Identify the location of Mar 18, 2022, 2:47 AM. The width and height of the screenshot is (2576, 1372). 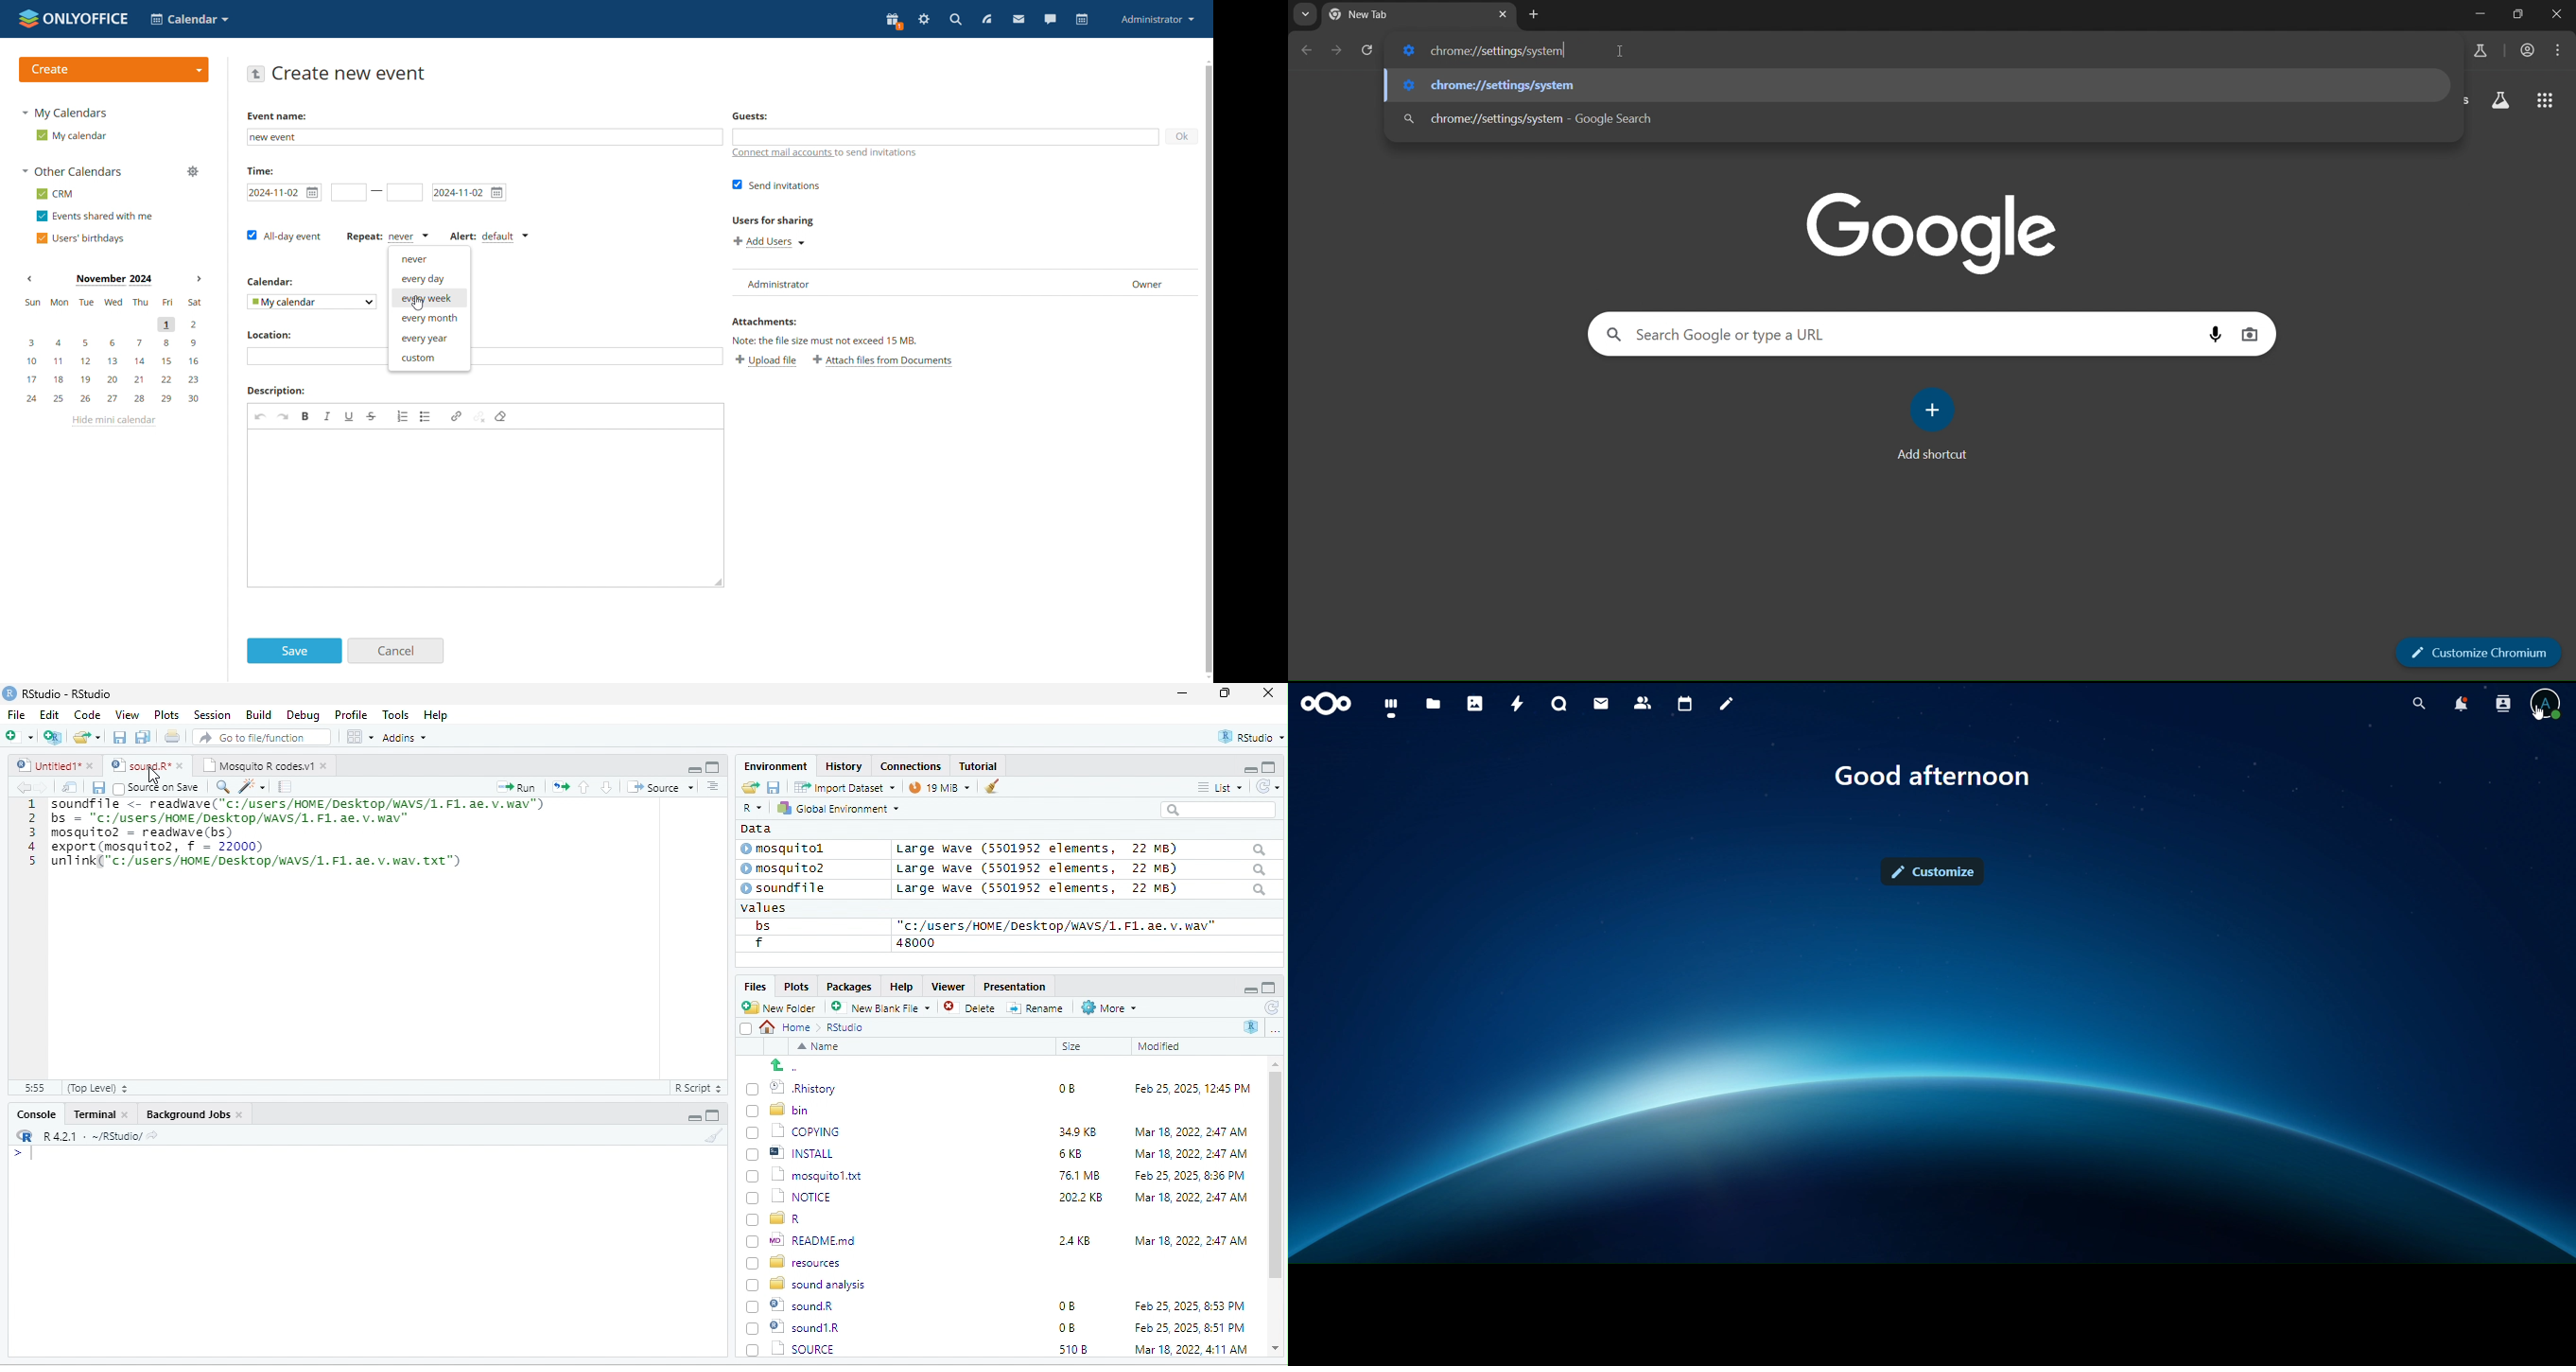
(1191, 1239).